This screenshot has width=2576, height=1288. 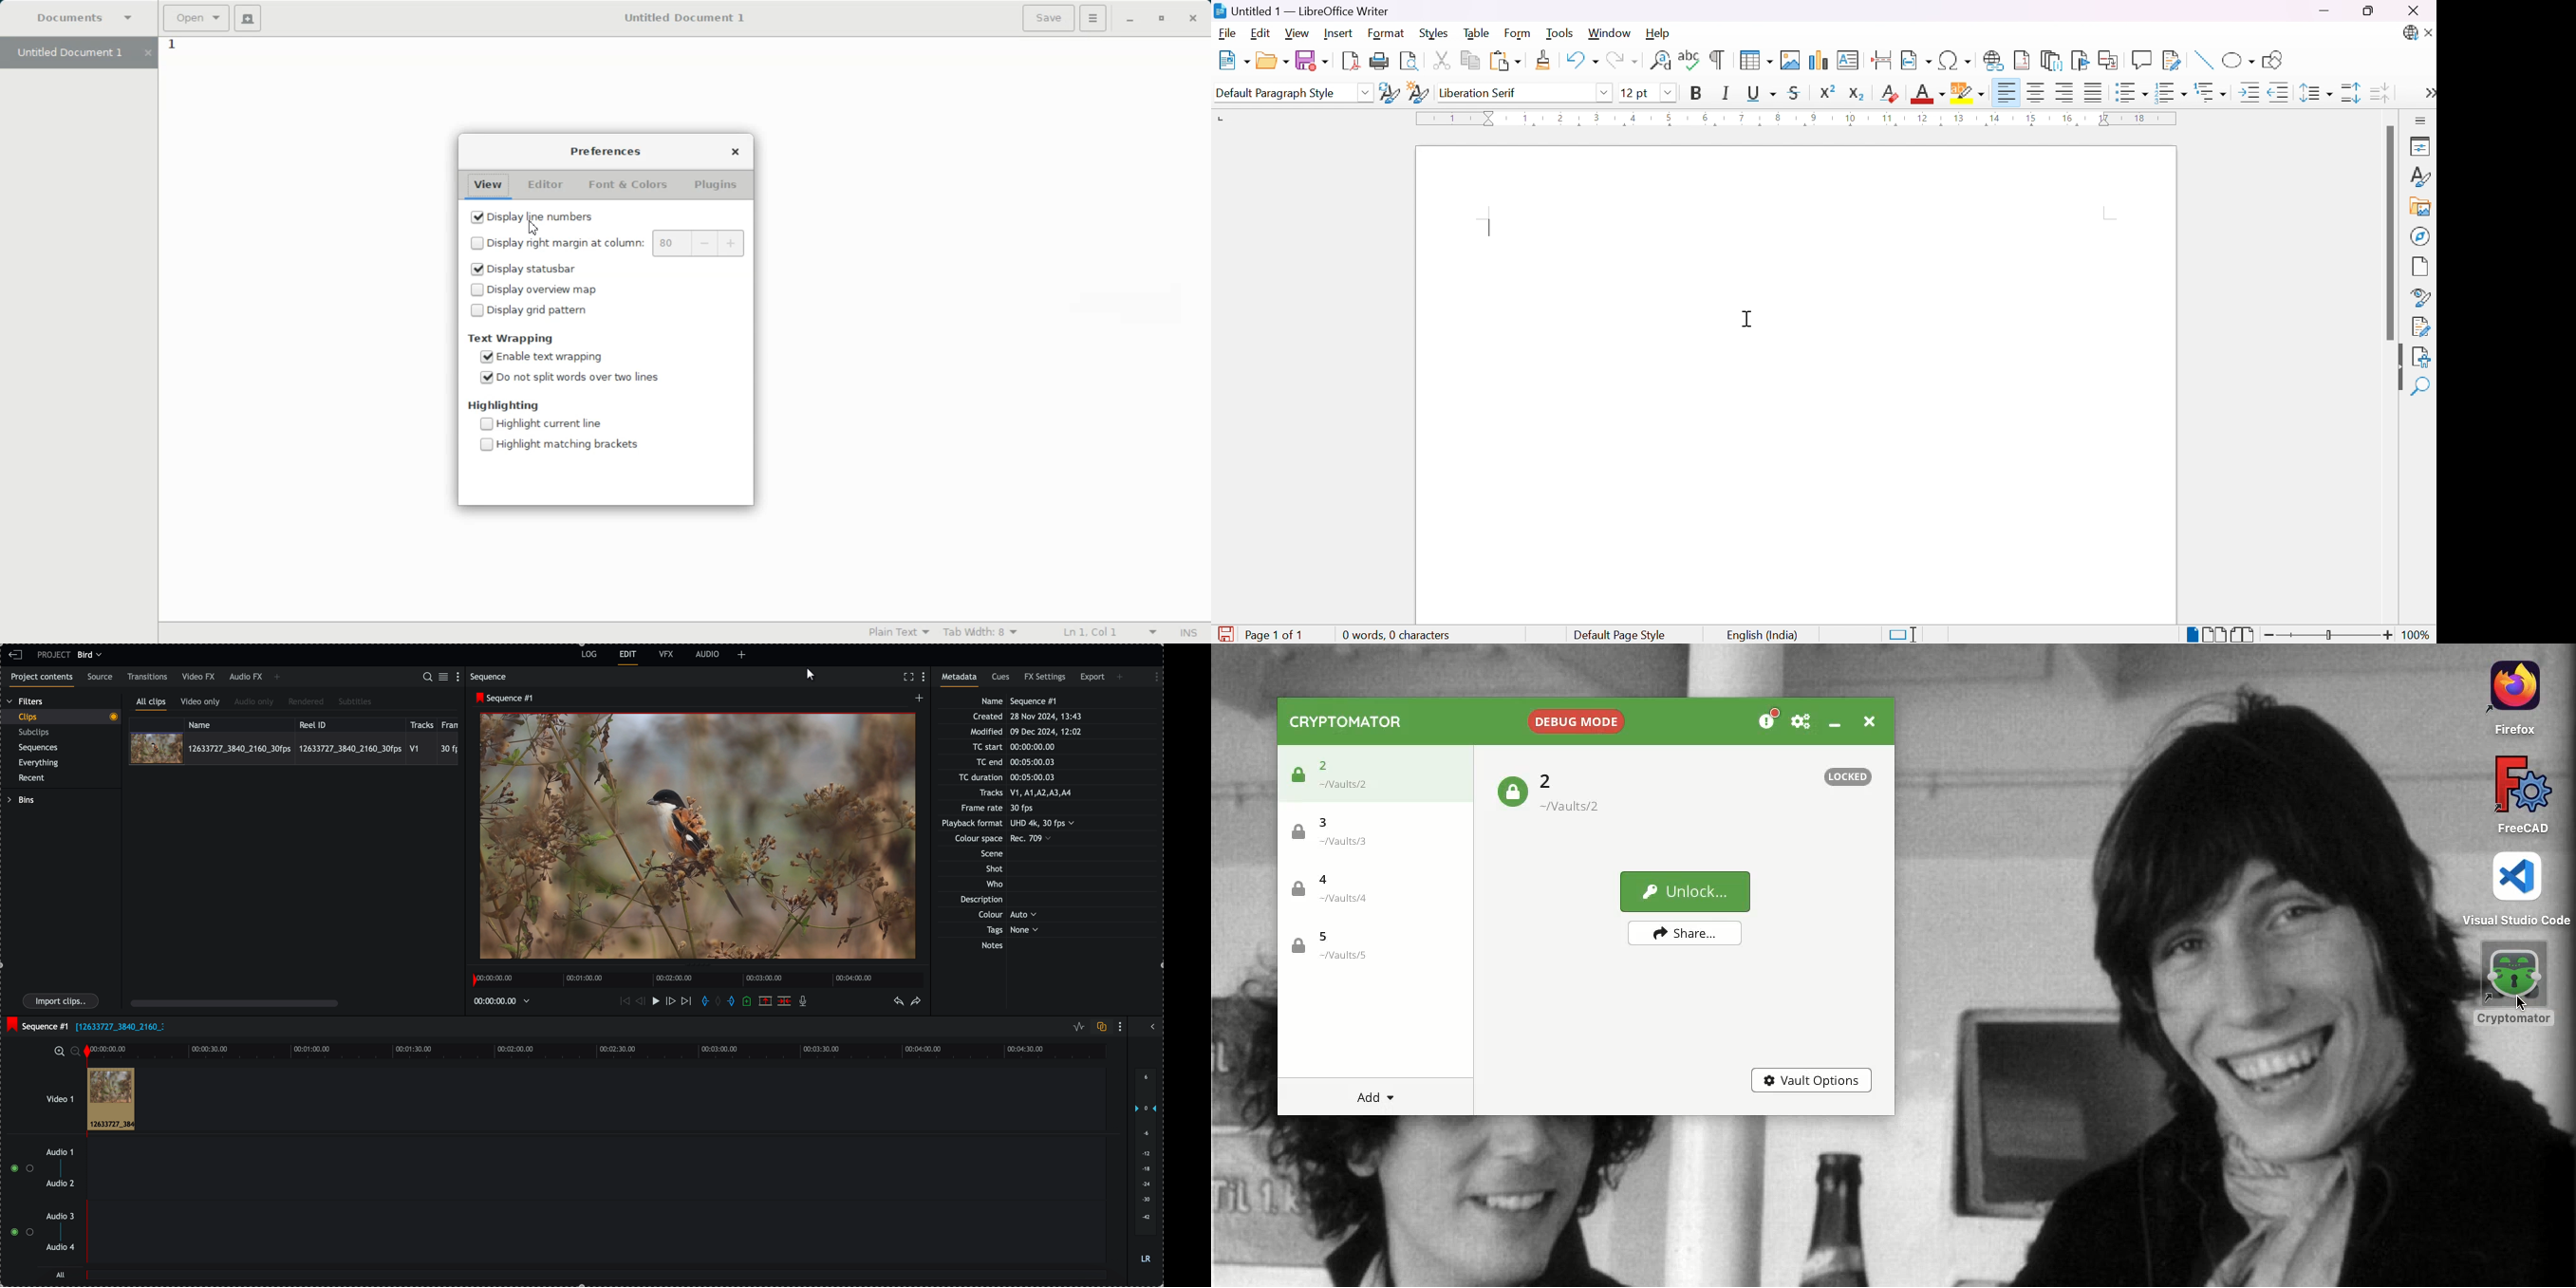 I want to click on Maximize, so click(x=1163, y=20).